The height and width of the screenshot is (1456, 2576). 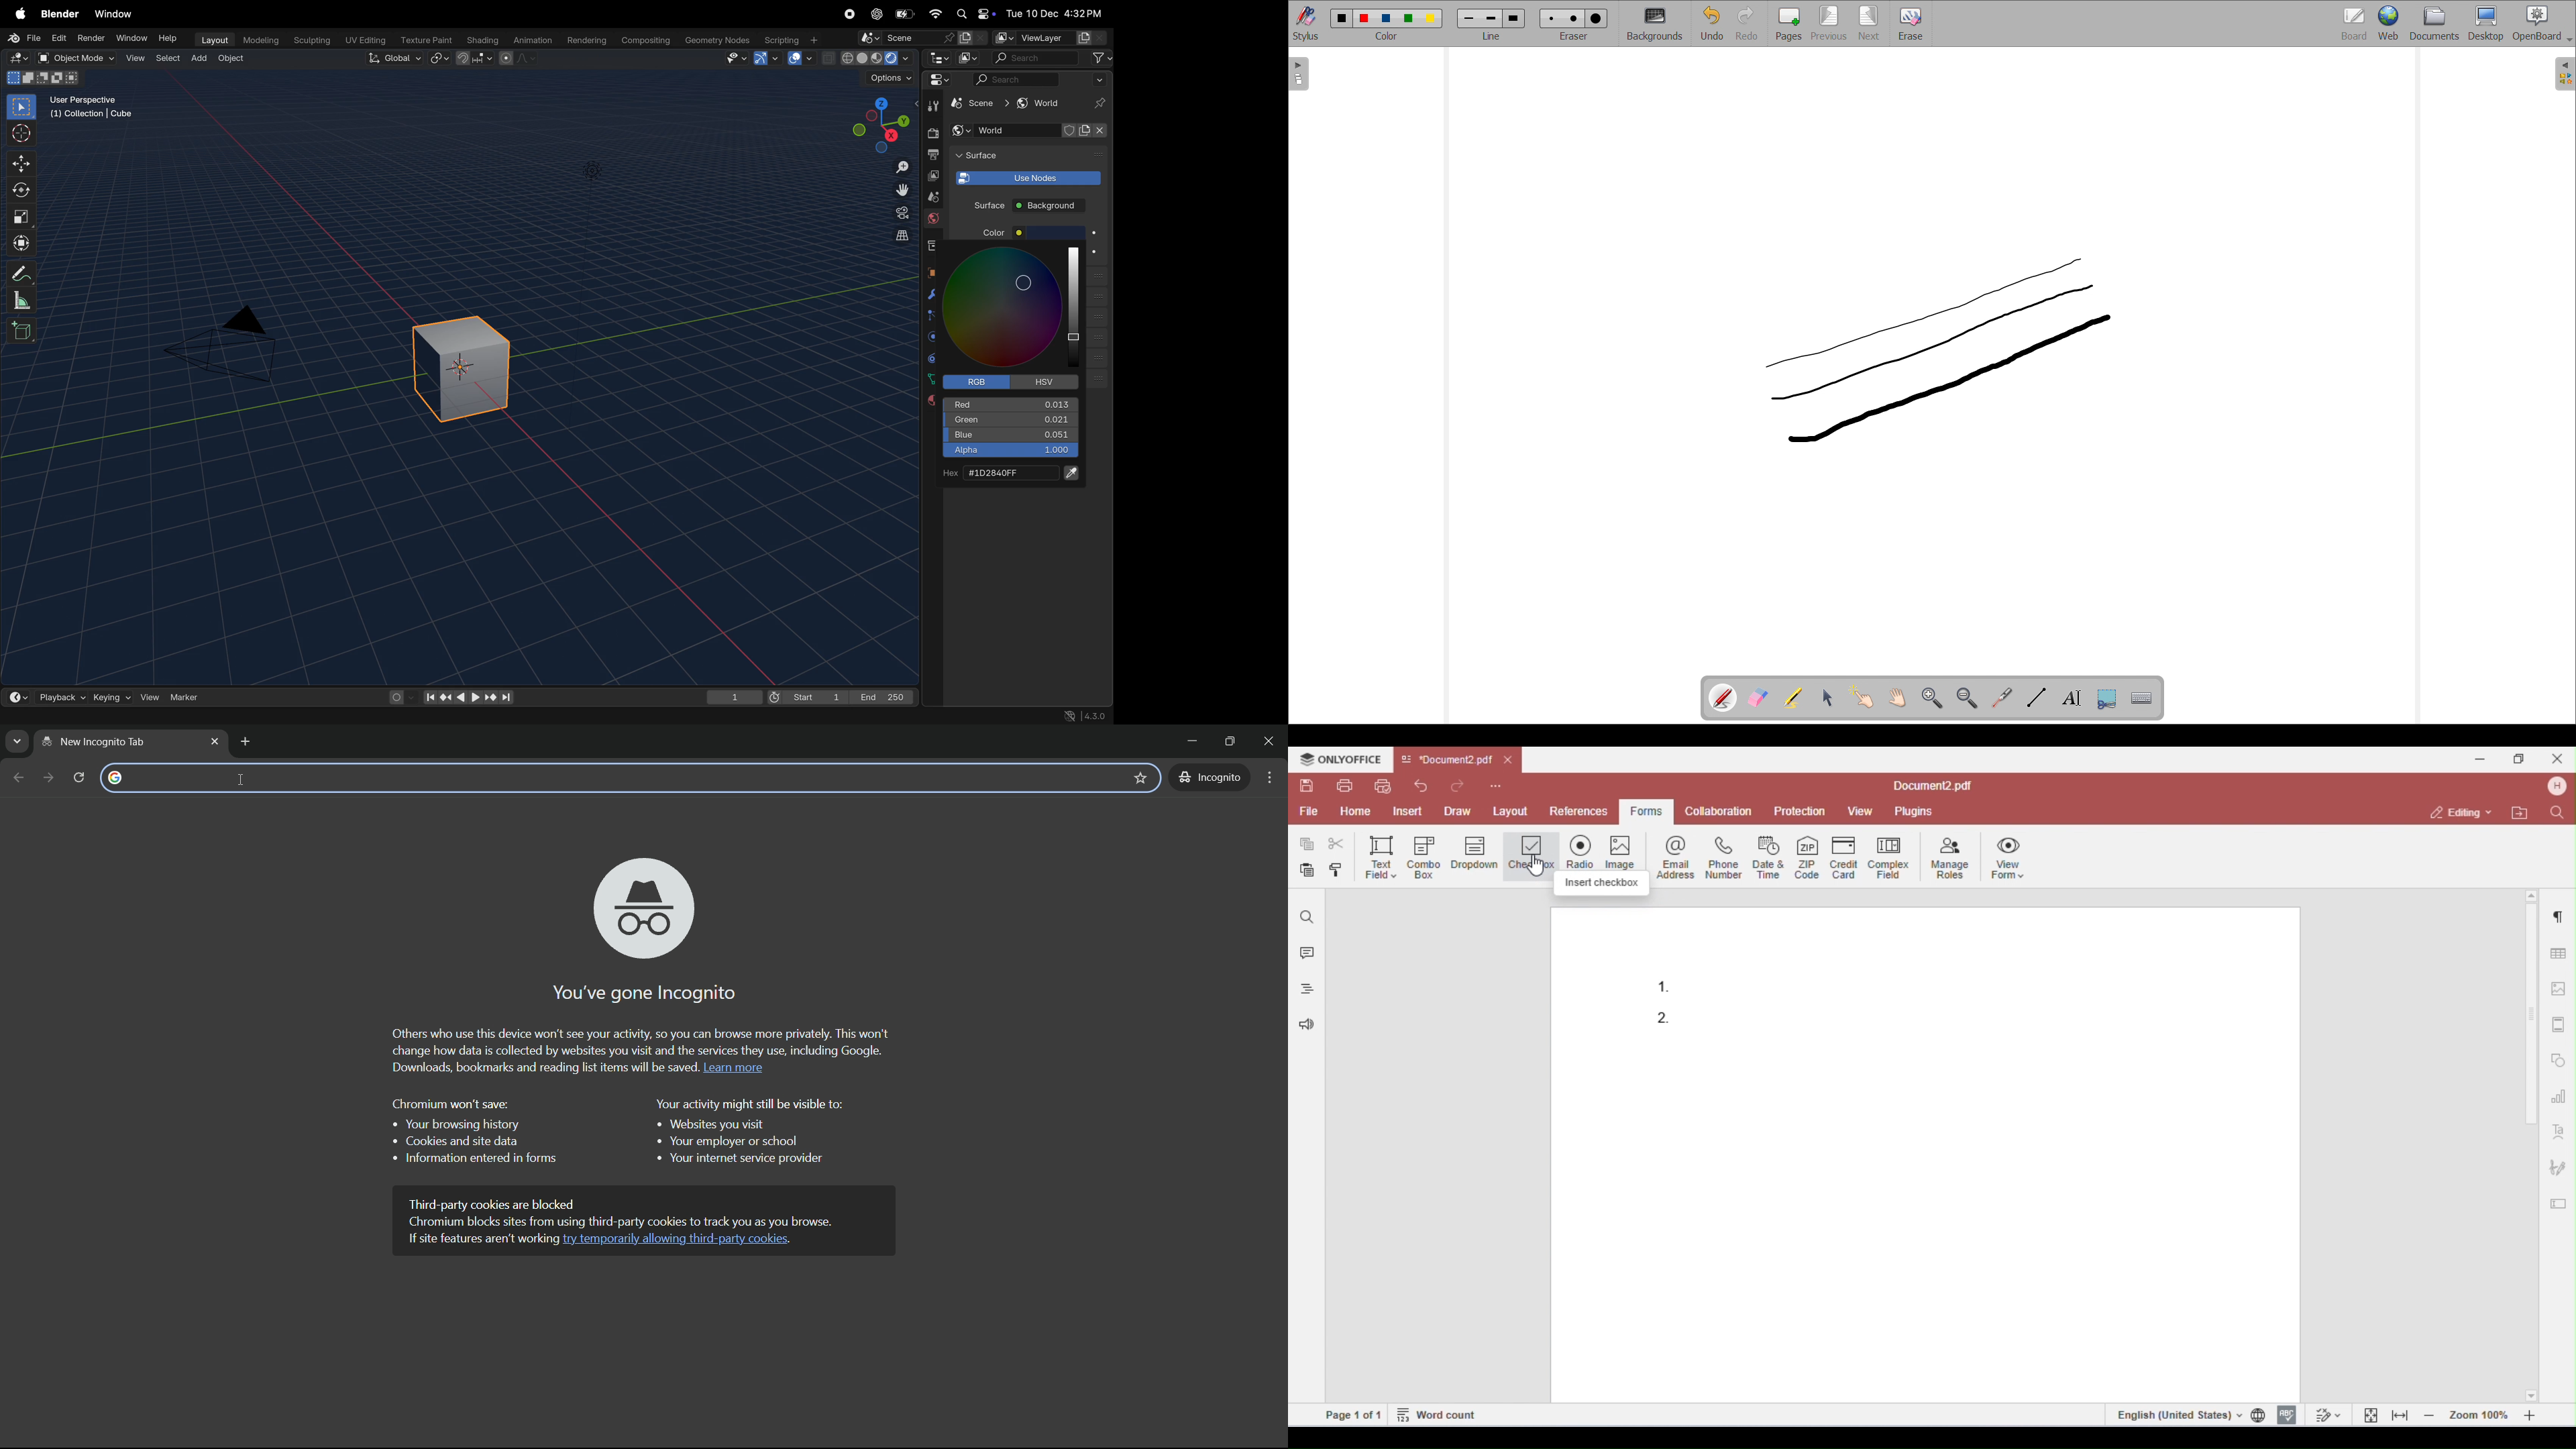 I want to click on red, so click(x=1016, y=405).